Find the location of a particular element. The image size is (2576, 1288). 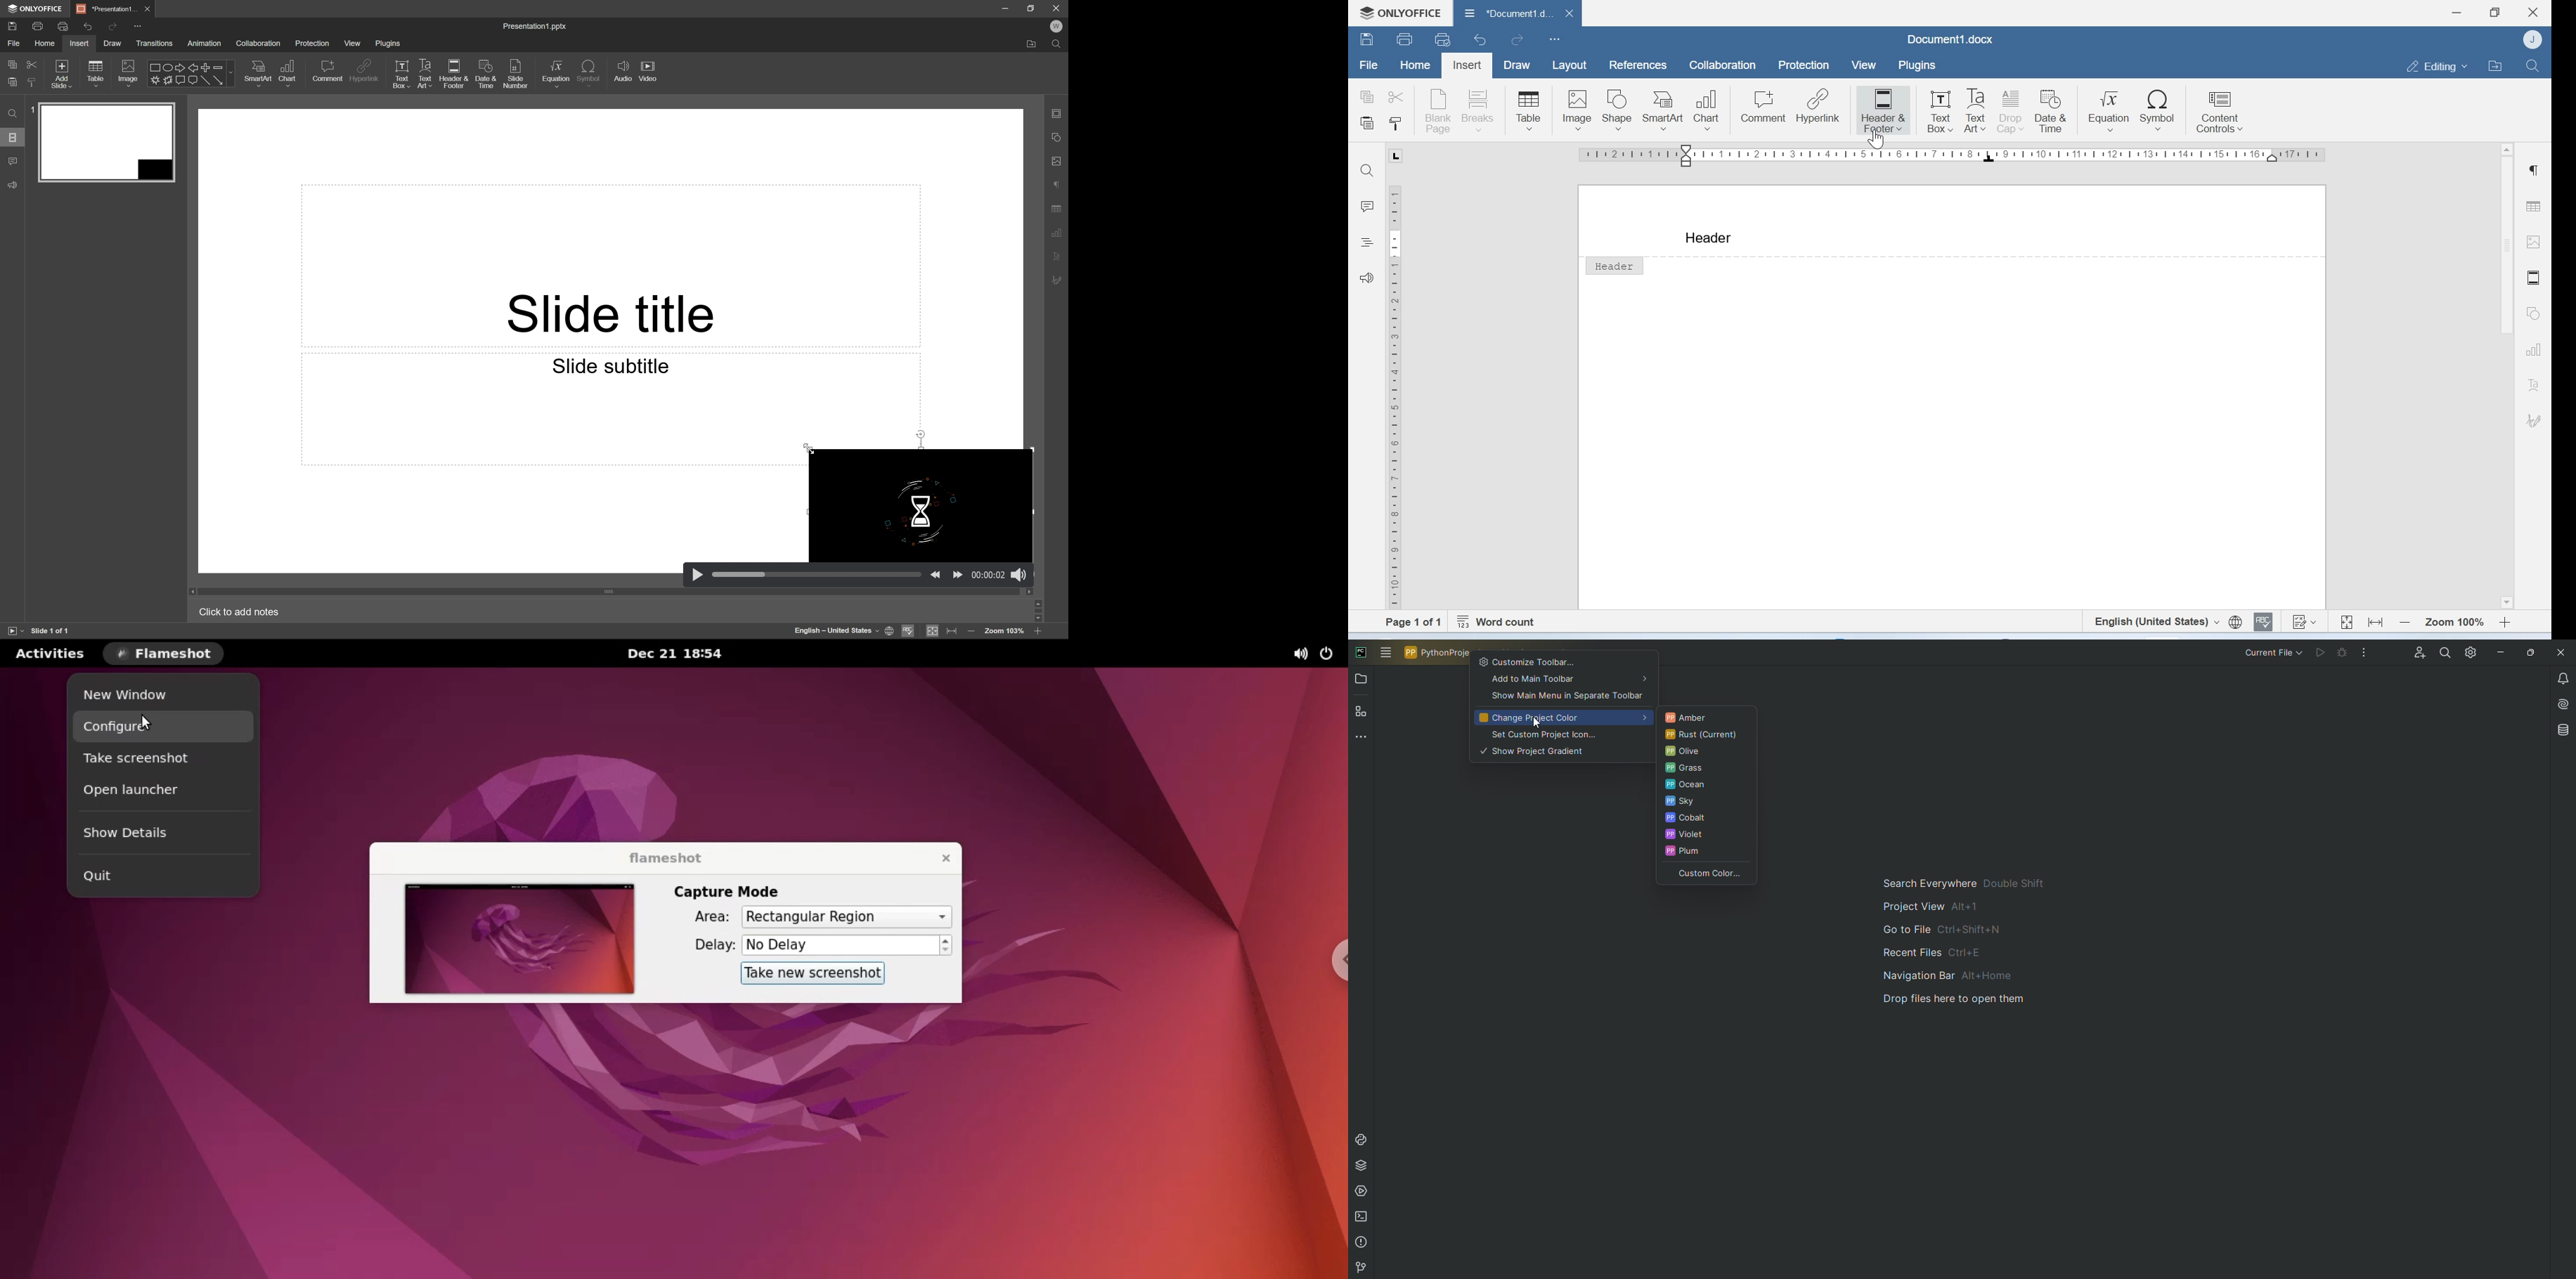

1 is located at coordinates (33, 109).